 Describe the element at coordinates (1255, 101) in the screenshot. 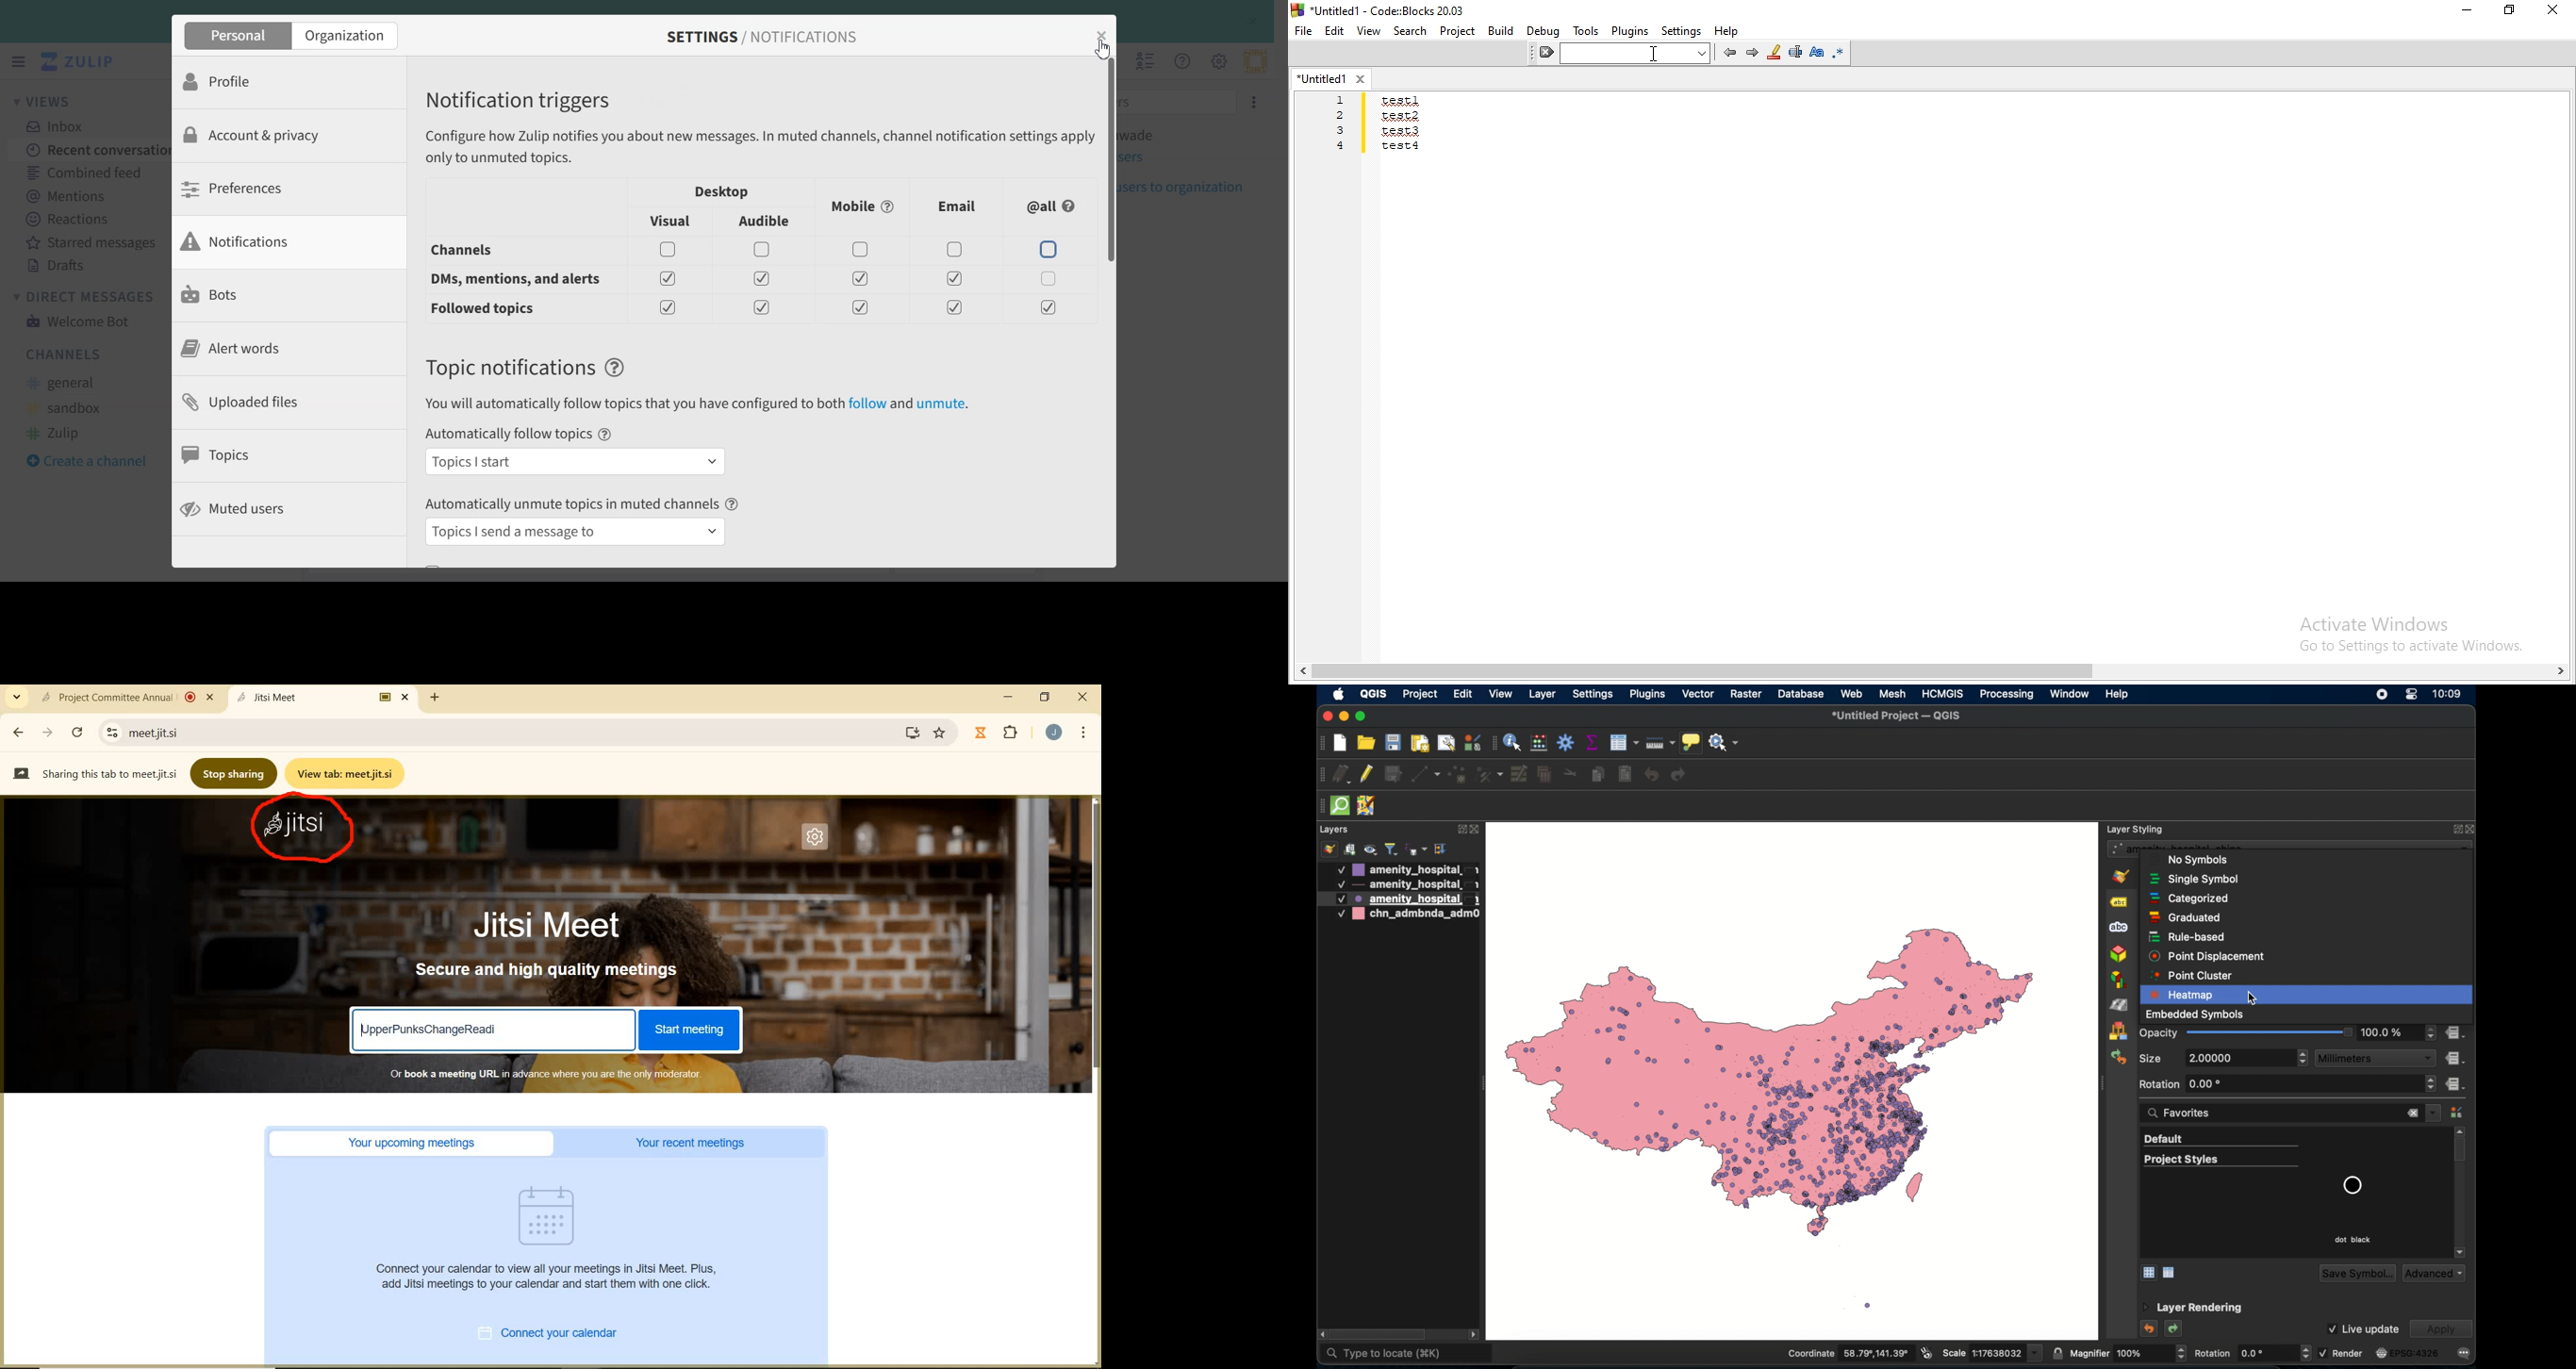

I see `Settings` at that location.